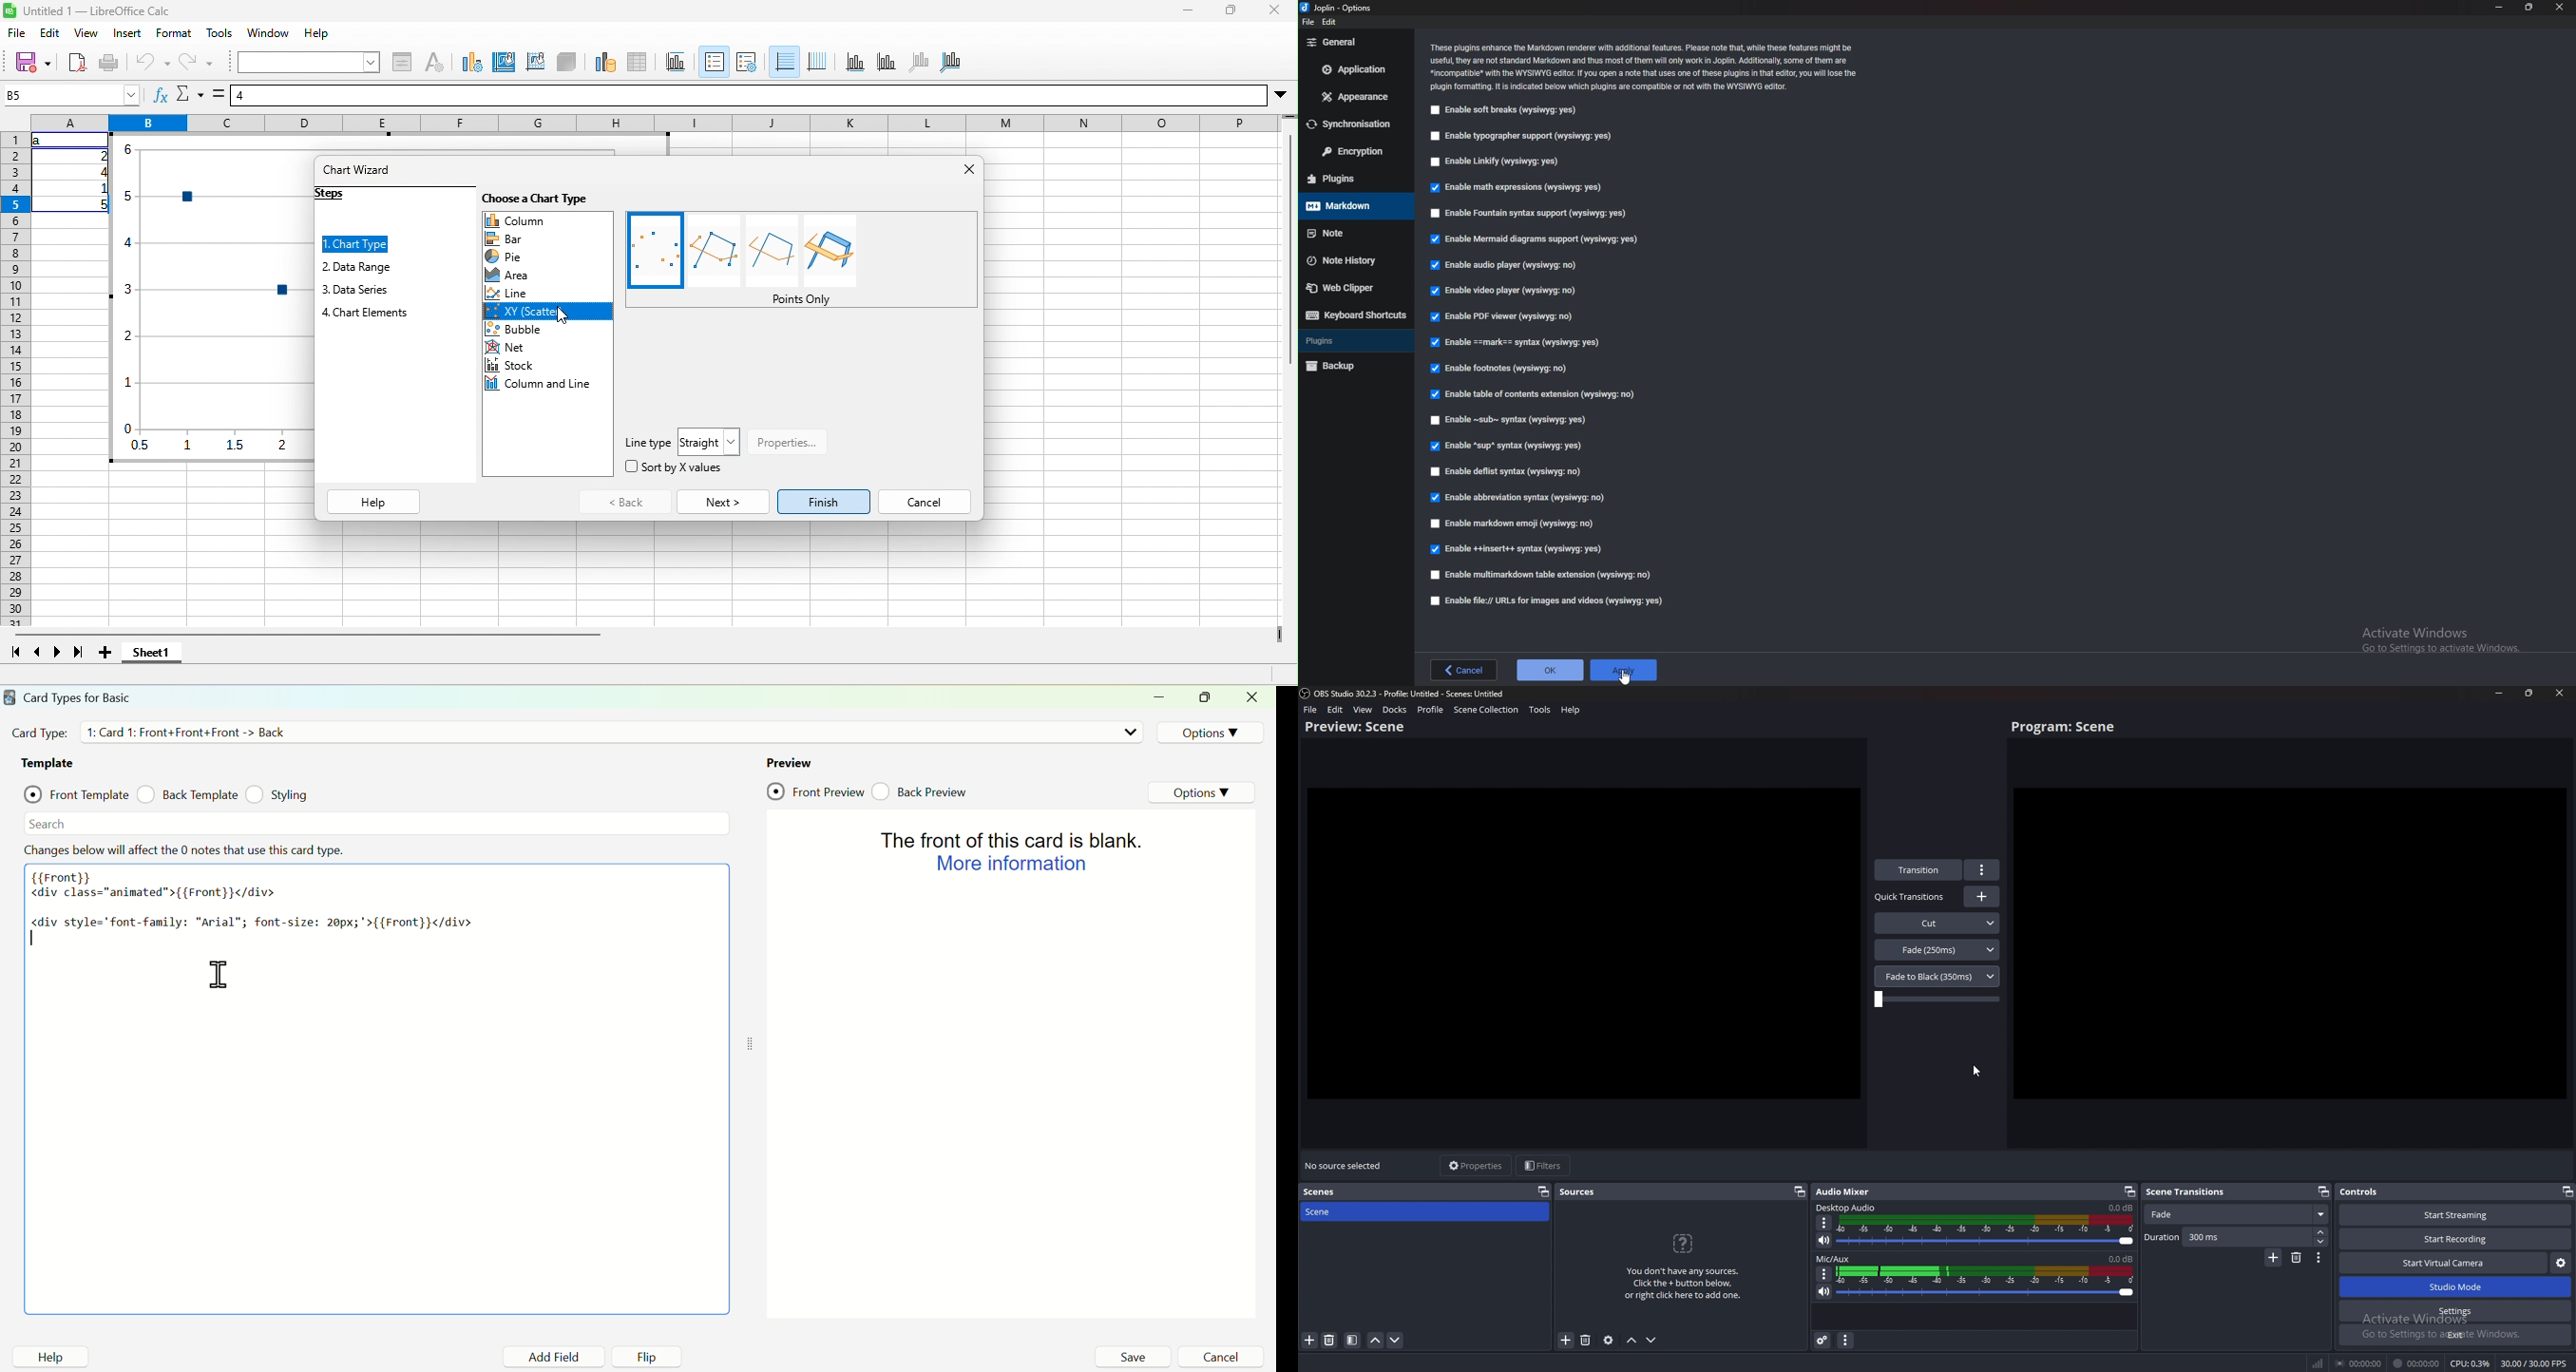  What do you see at coordinates (830, 251) in the screenshot?
I see `3d lines` at bounding box center [830, 251].